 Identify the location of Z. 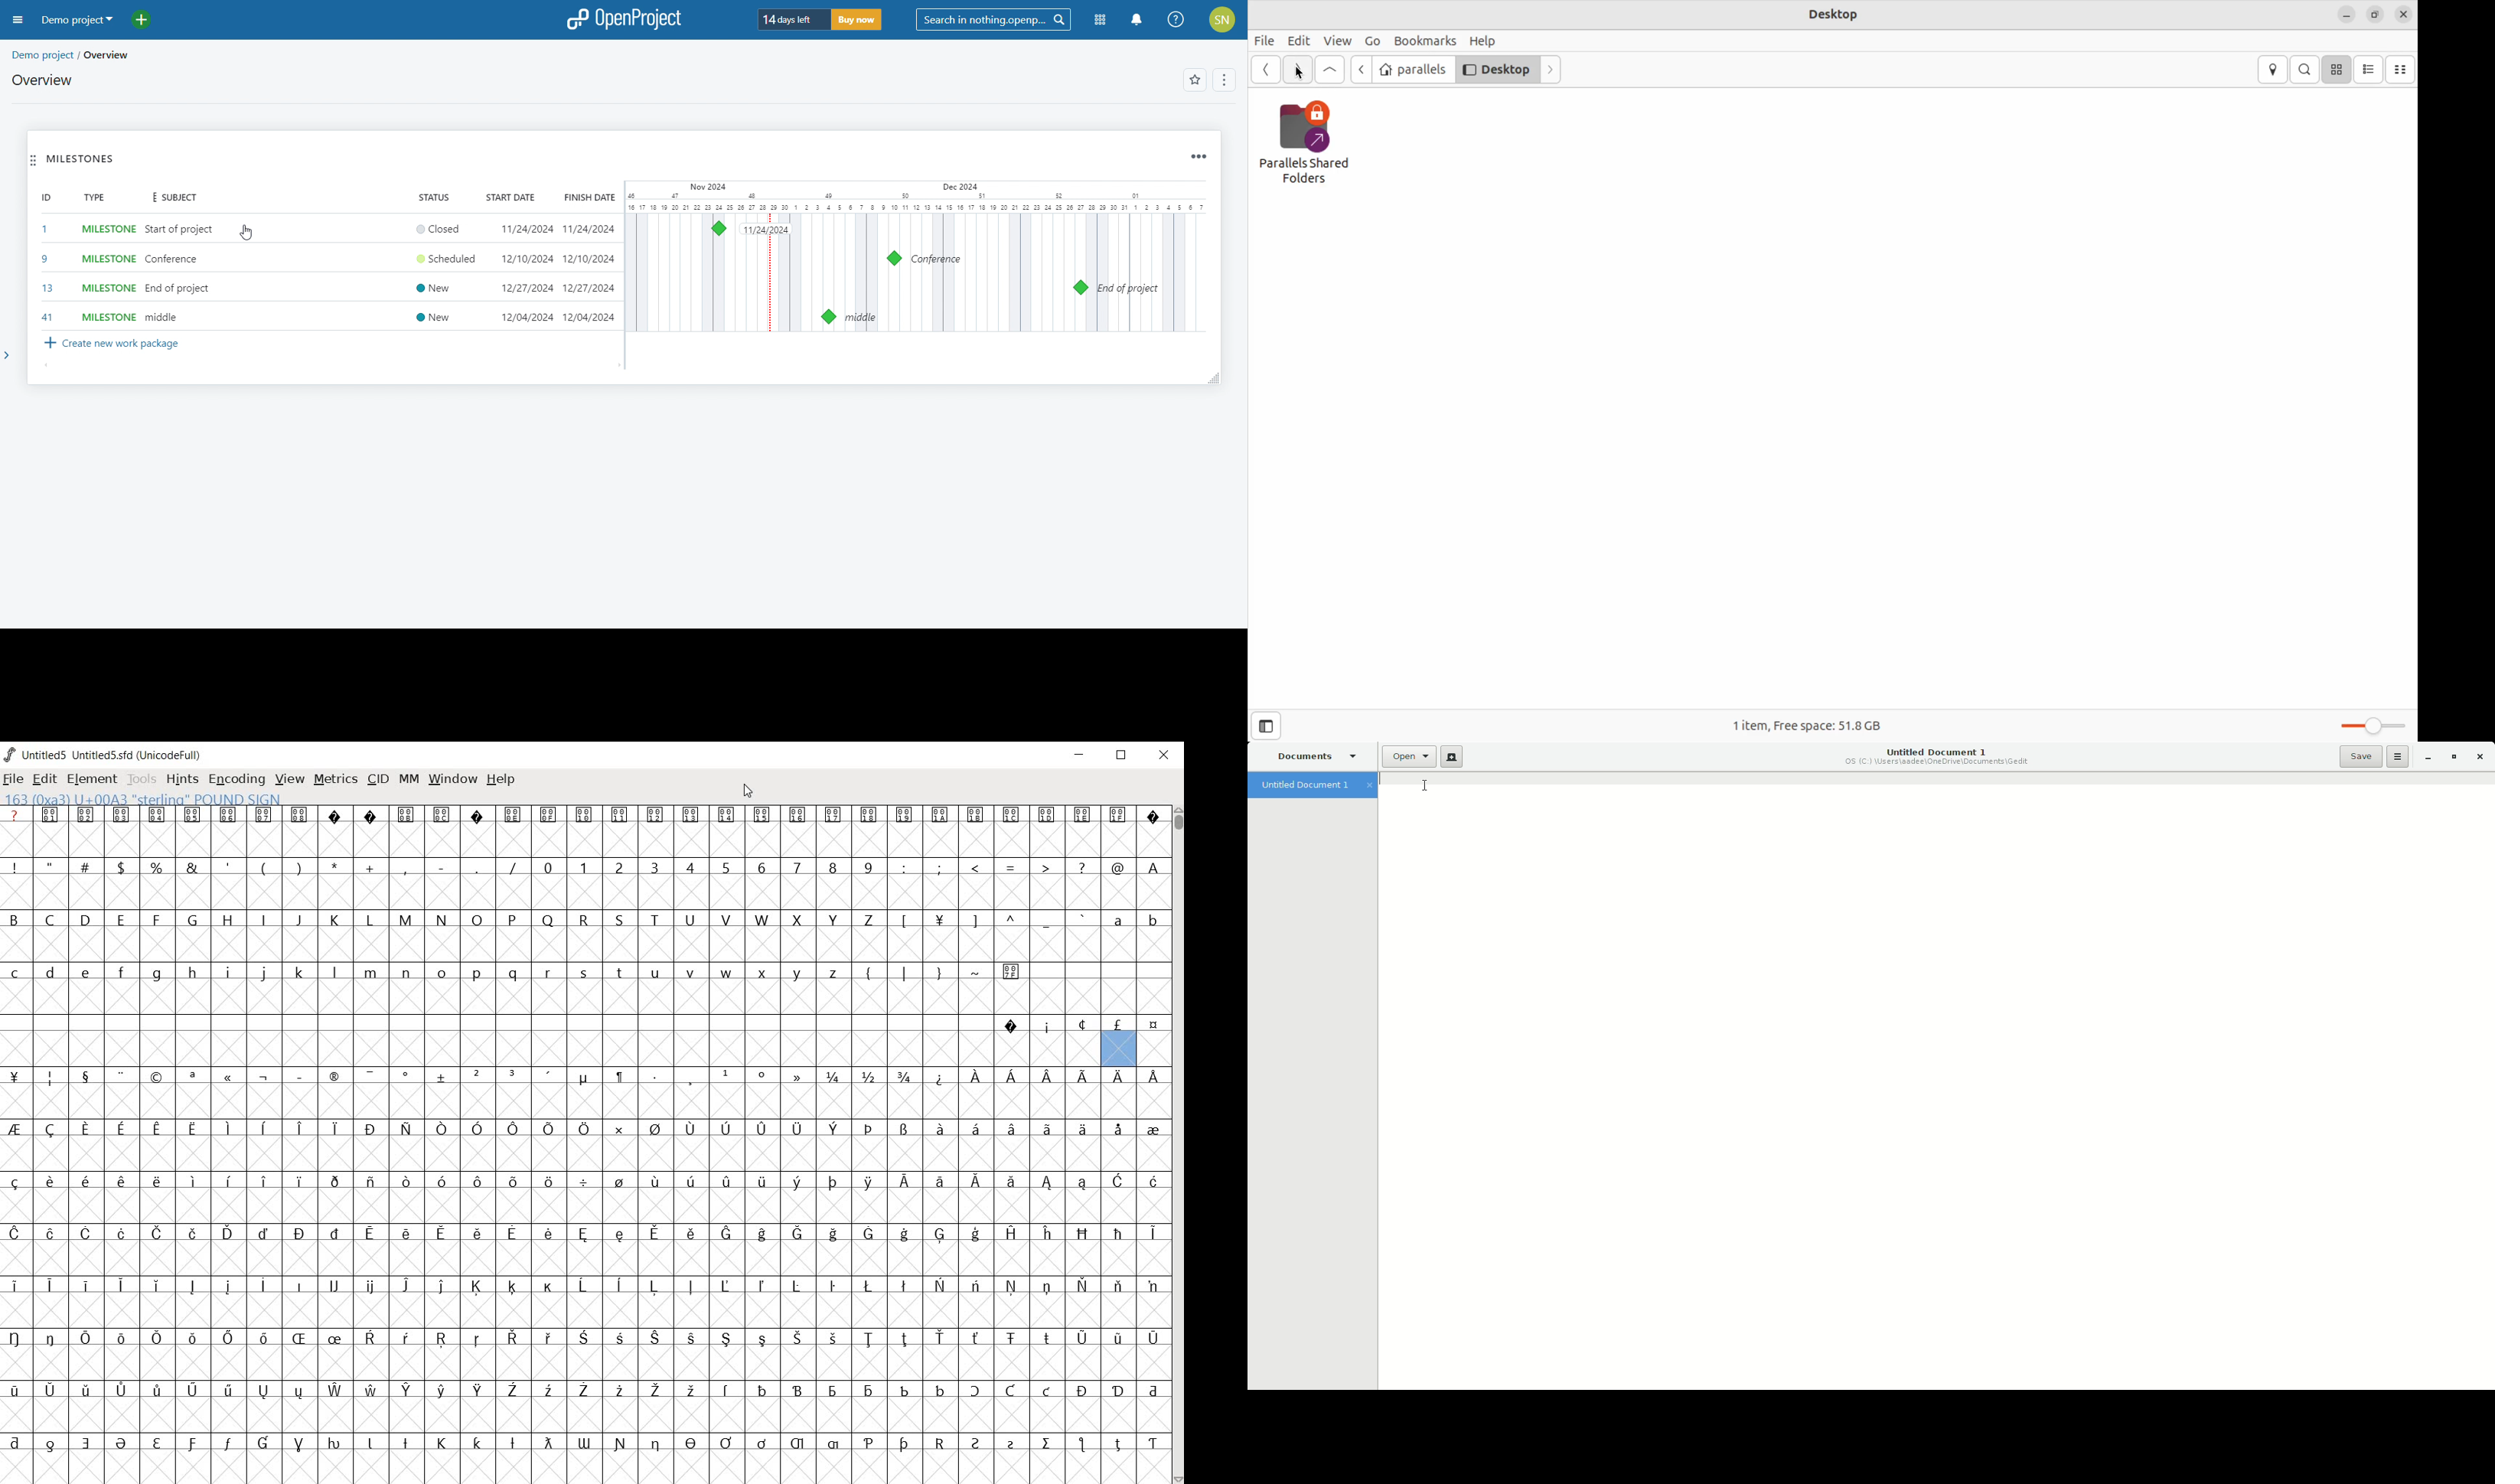
(869, 921).